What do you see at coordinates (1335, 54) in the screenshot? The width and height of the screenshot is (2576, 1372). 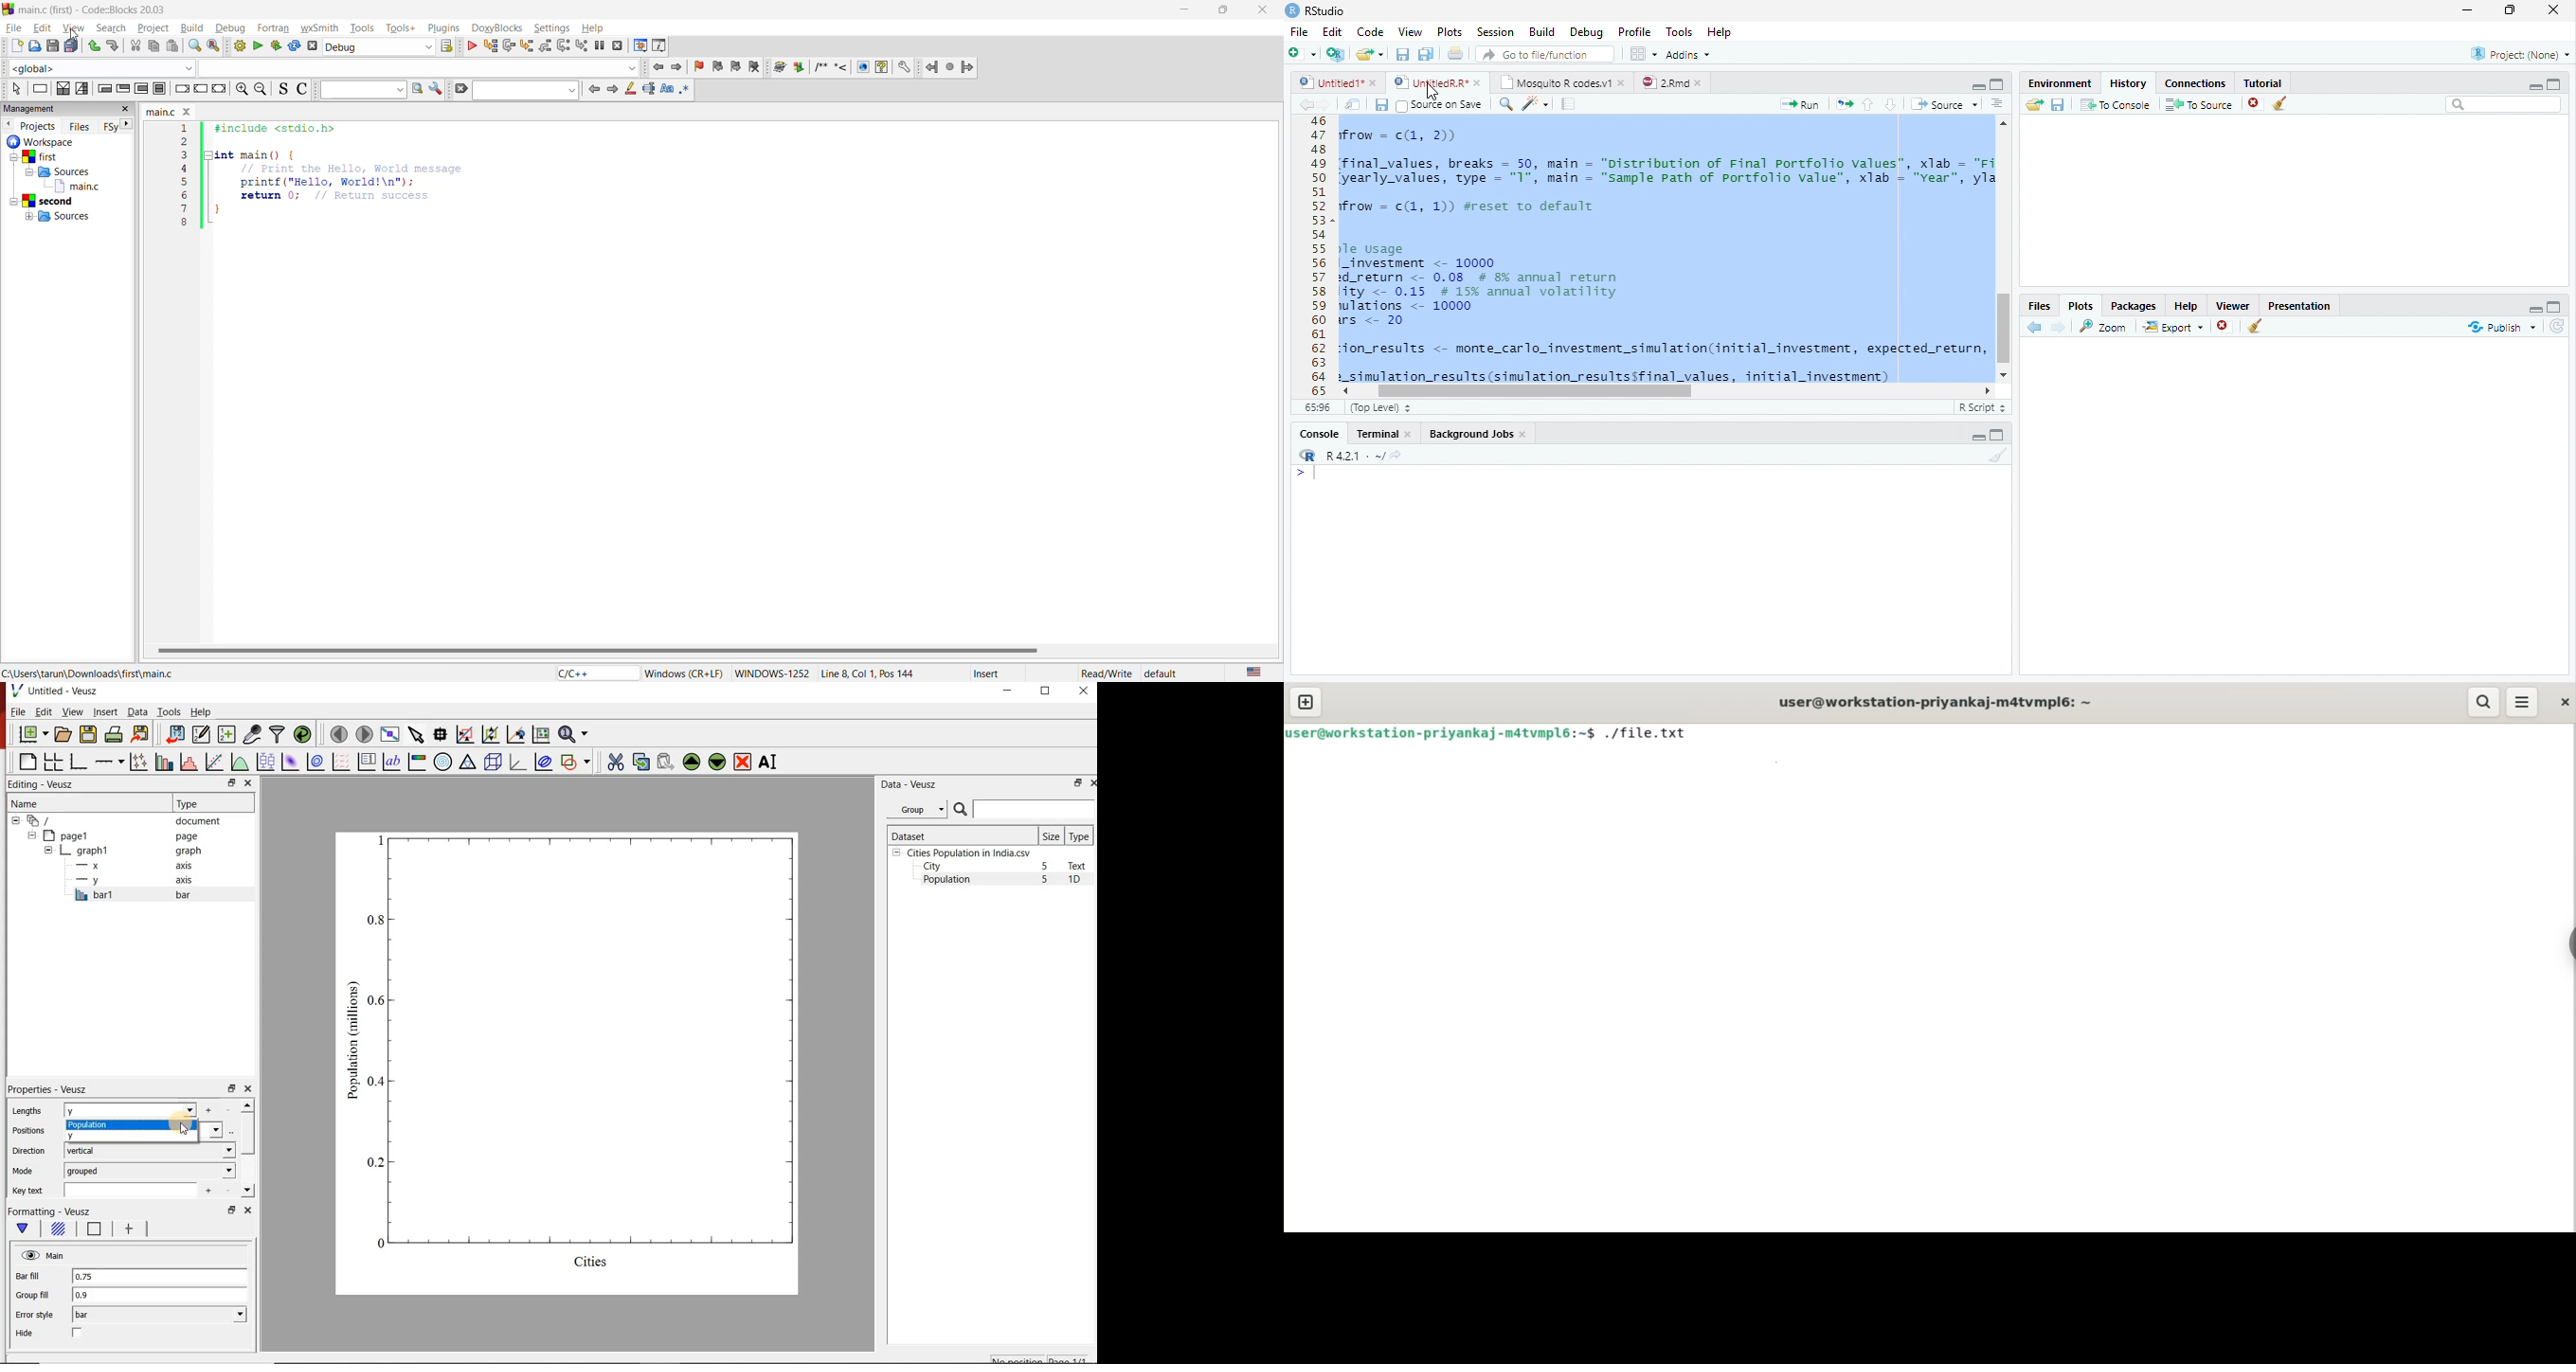 I see `Create project` at bounding box center [1335, 54].